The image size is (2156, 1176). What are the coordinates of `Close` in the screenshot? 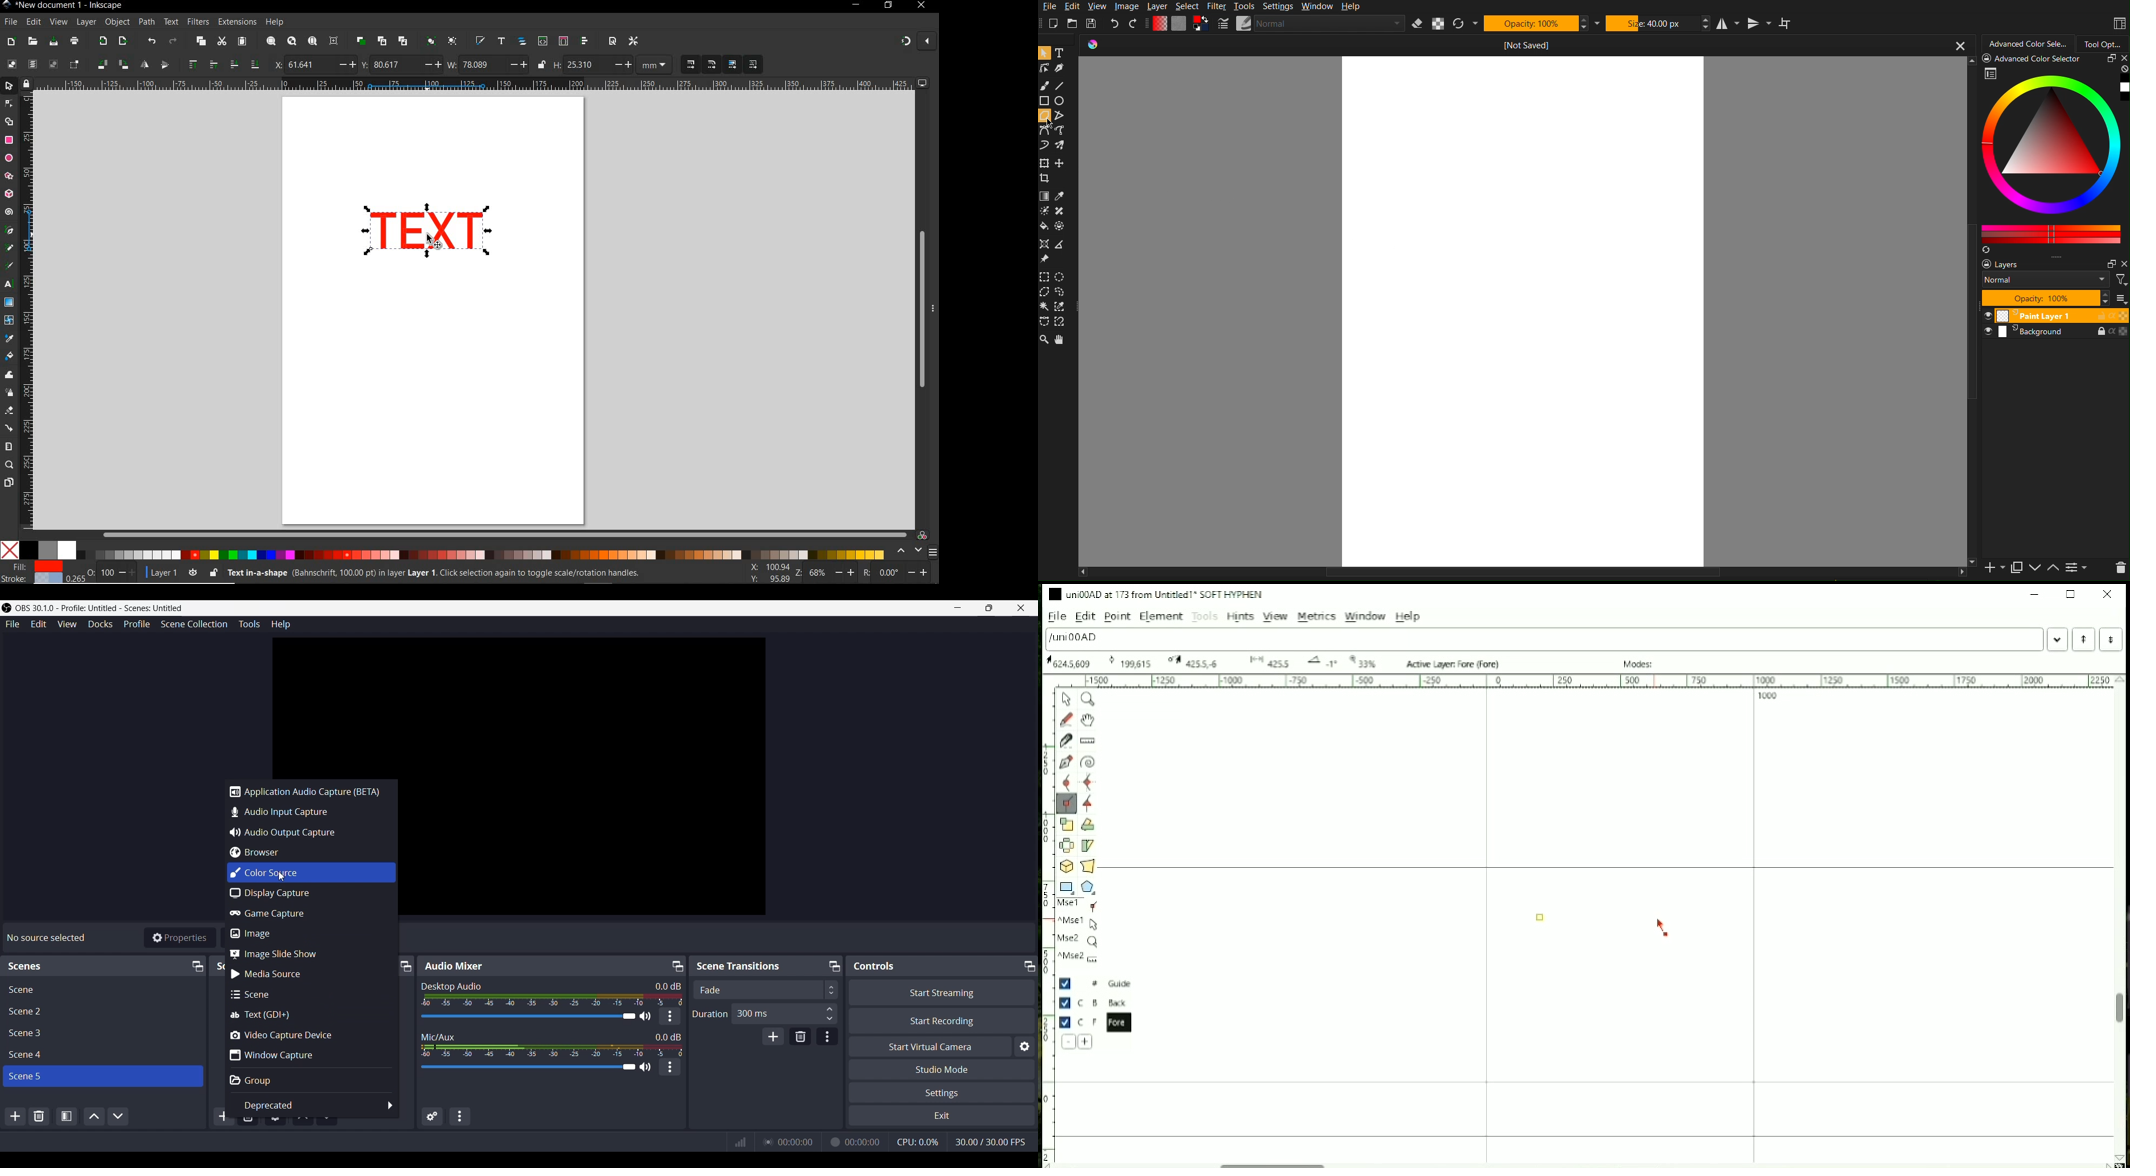 It's located at (1023, 608).